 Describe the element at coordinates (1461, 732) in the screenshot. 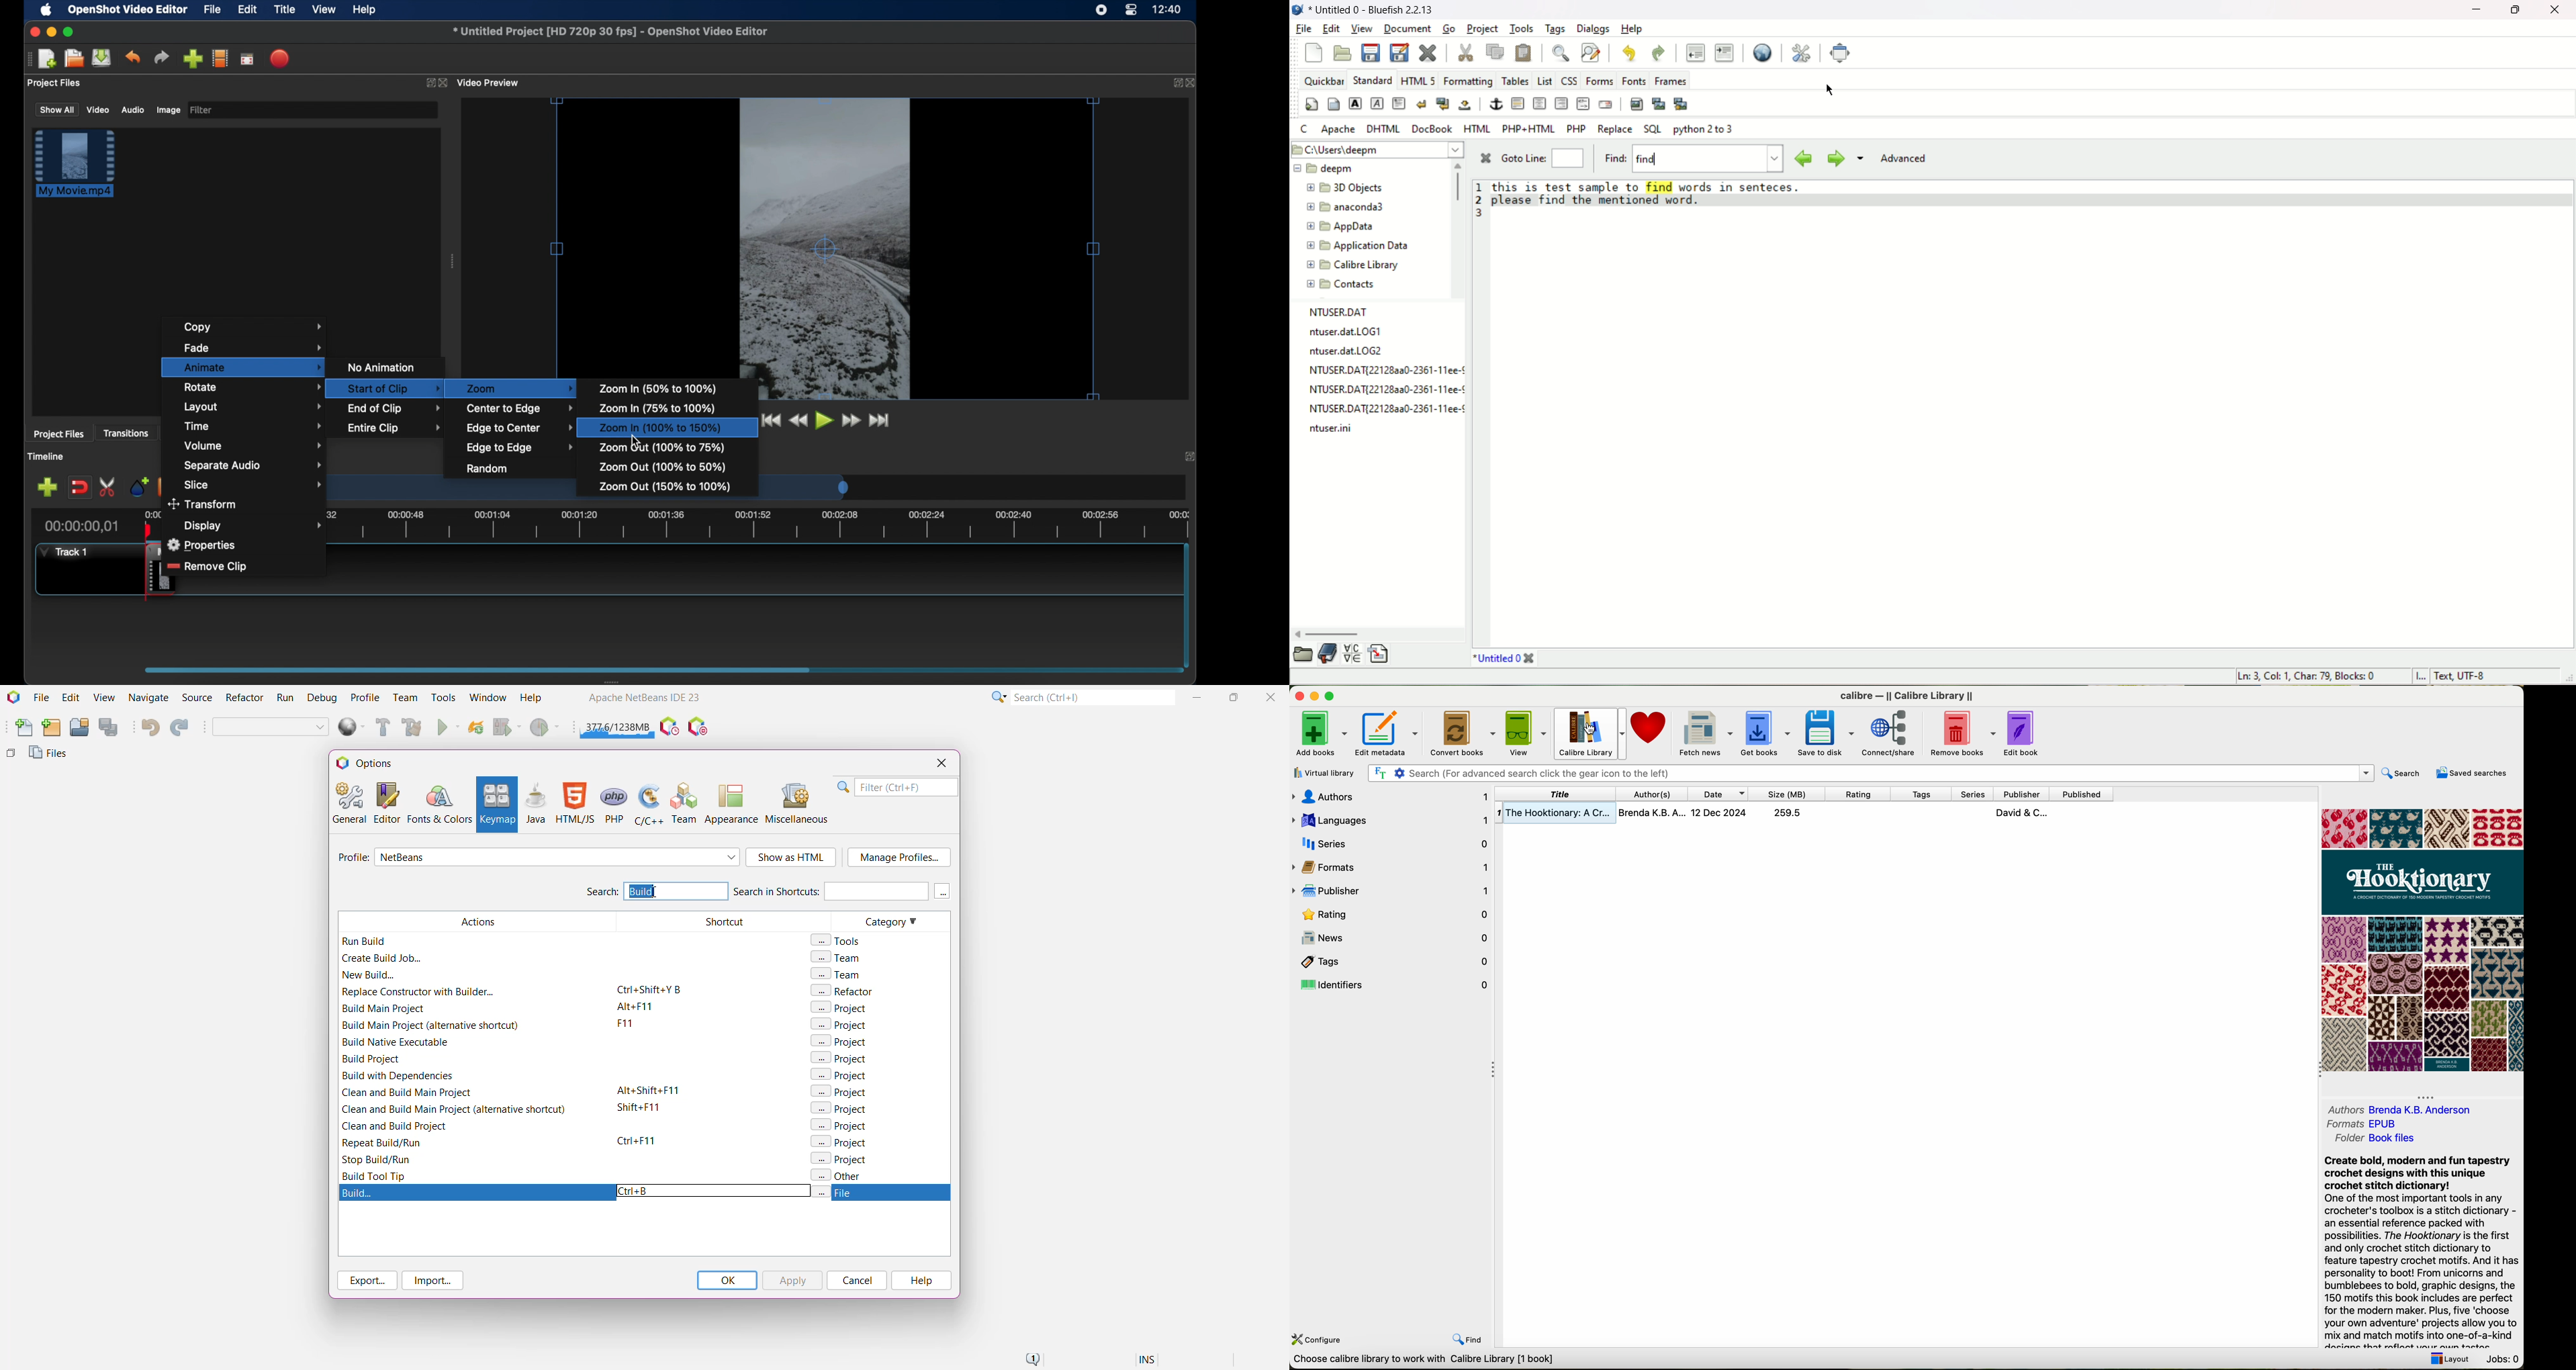

I see `convert books` at that location.